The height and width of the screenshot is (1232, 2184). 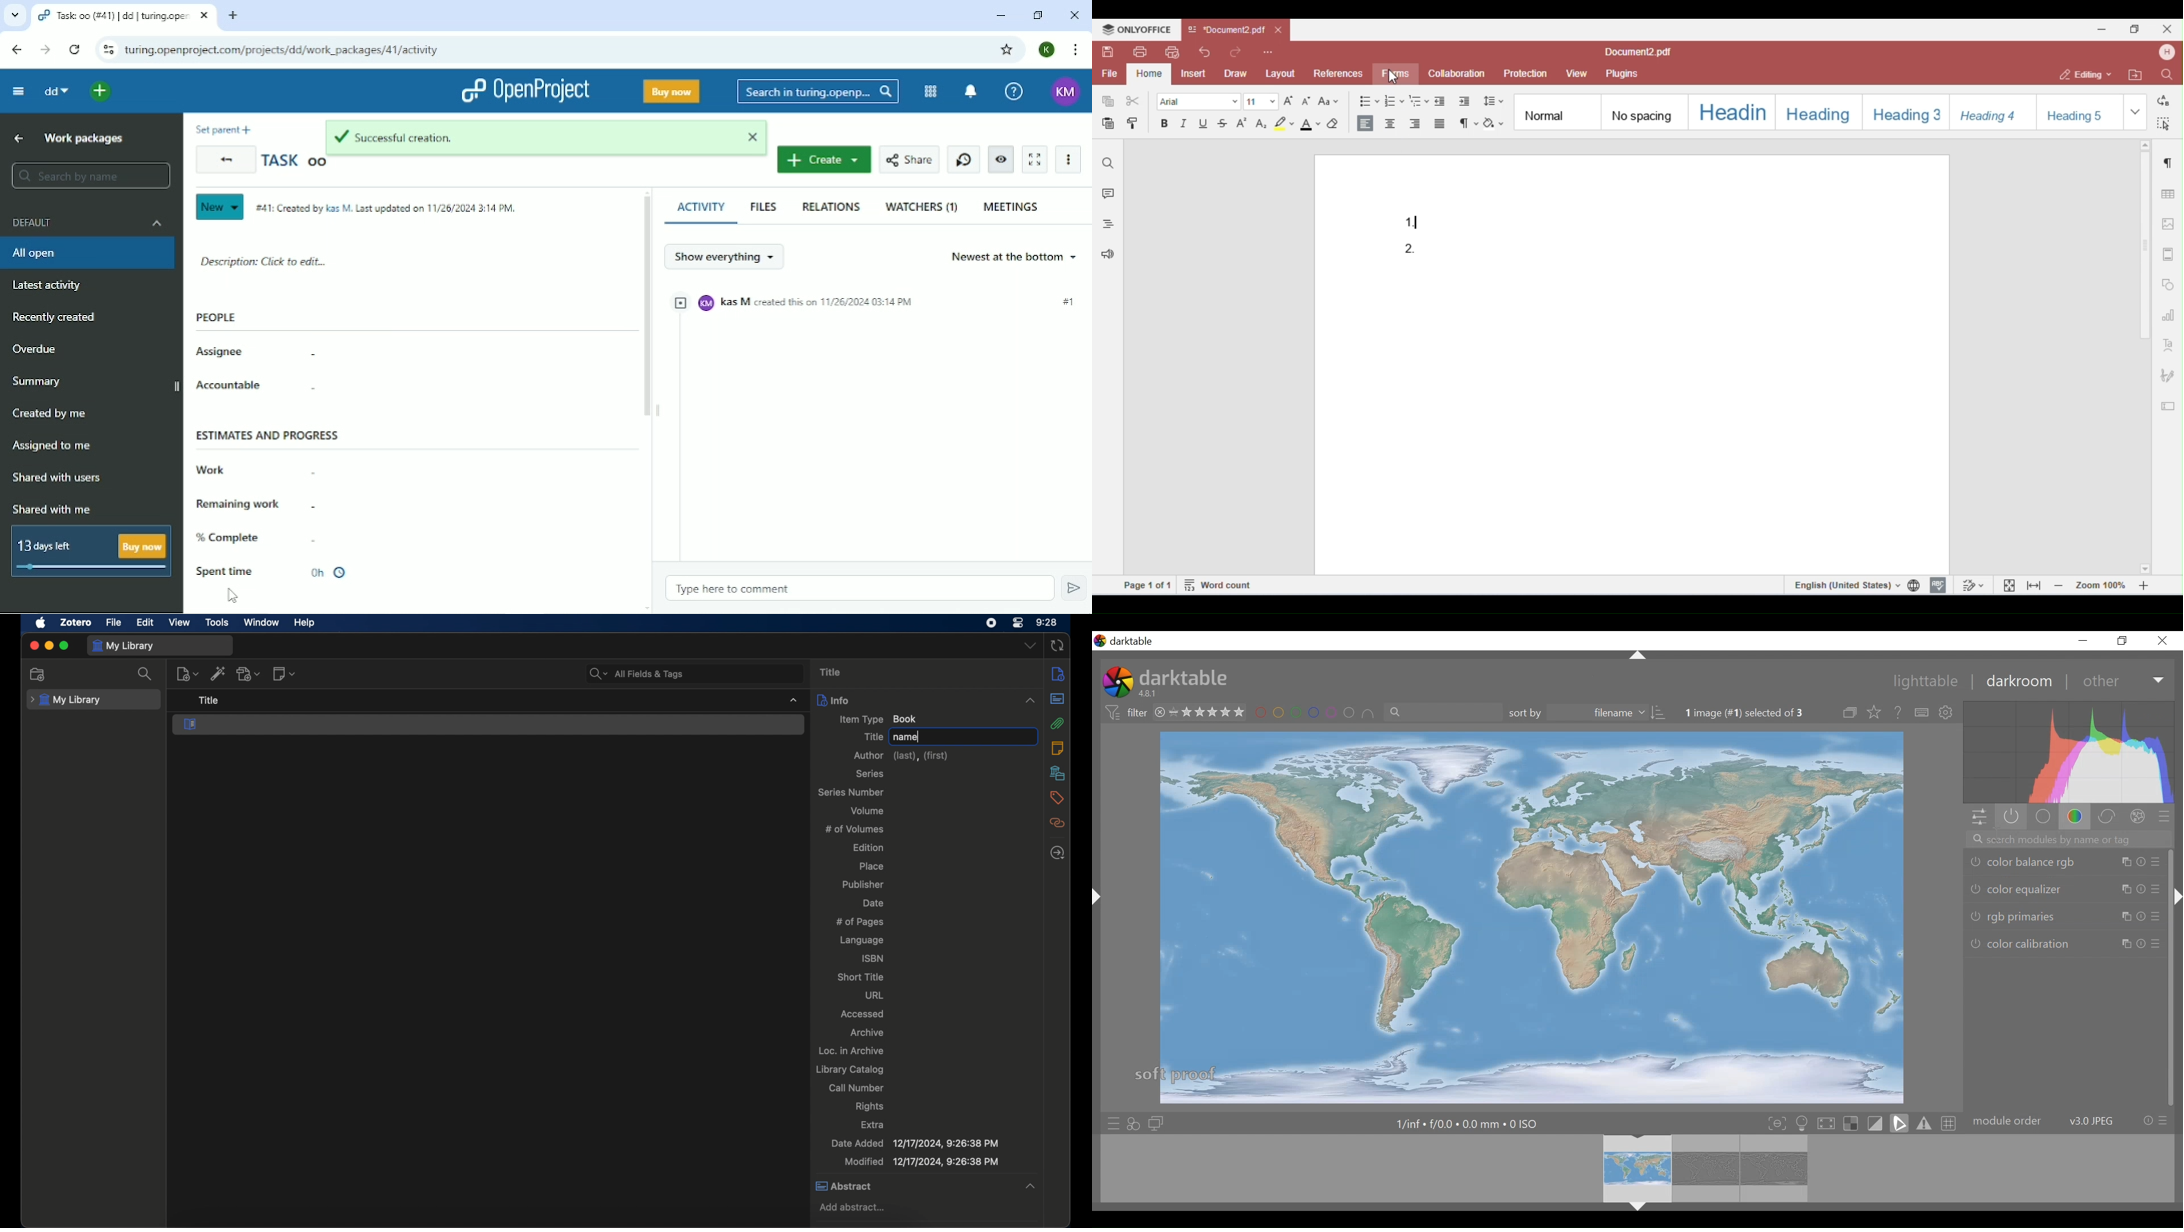 I want to click on abstract, so click(x=1058, y=699).